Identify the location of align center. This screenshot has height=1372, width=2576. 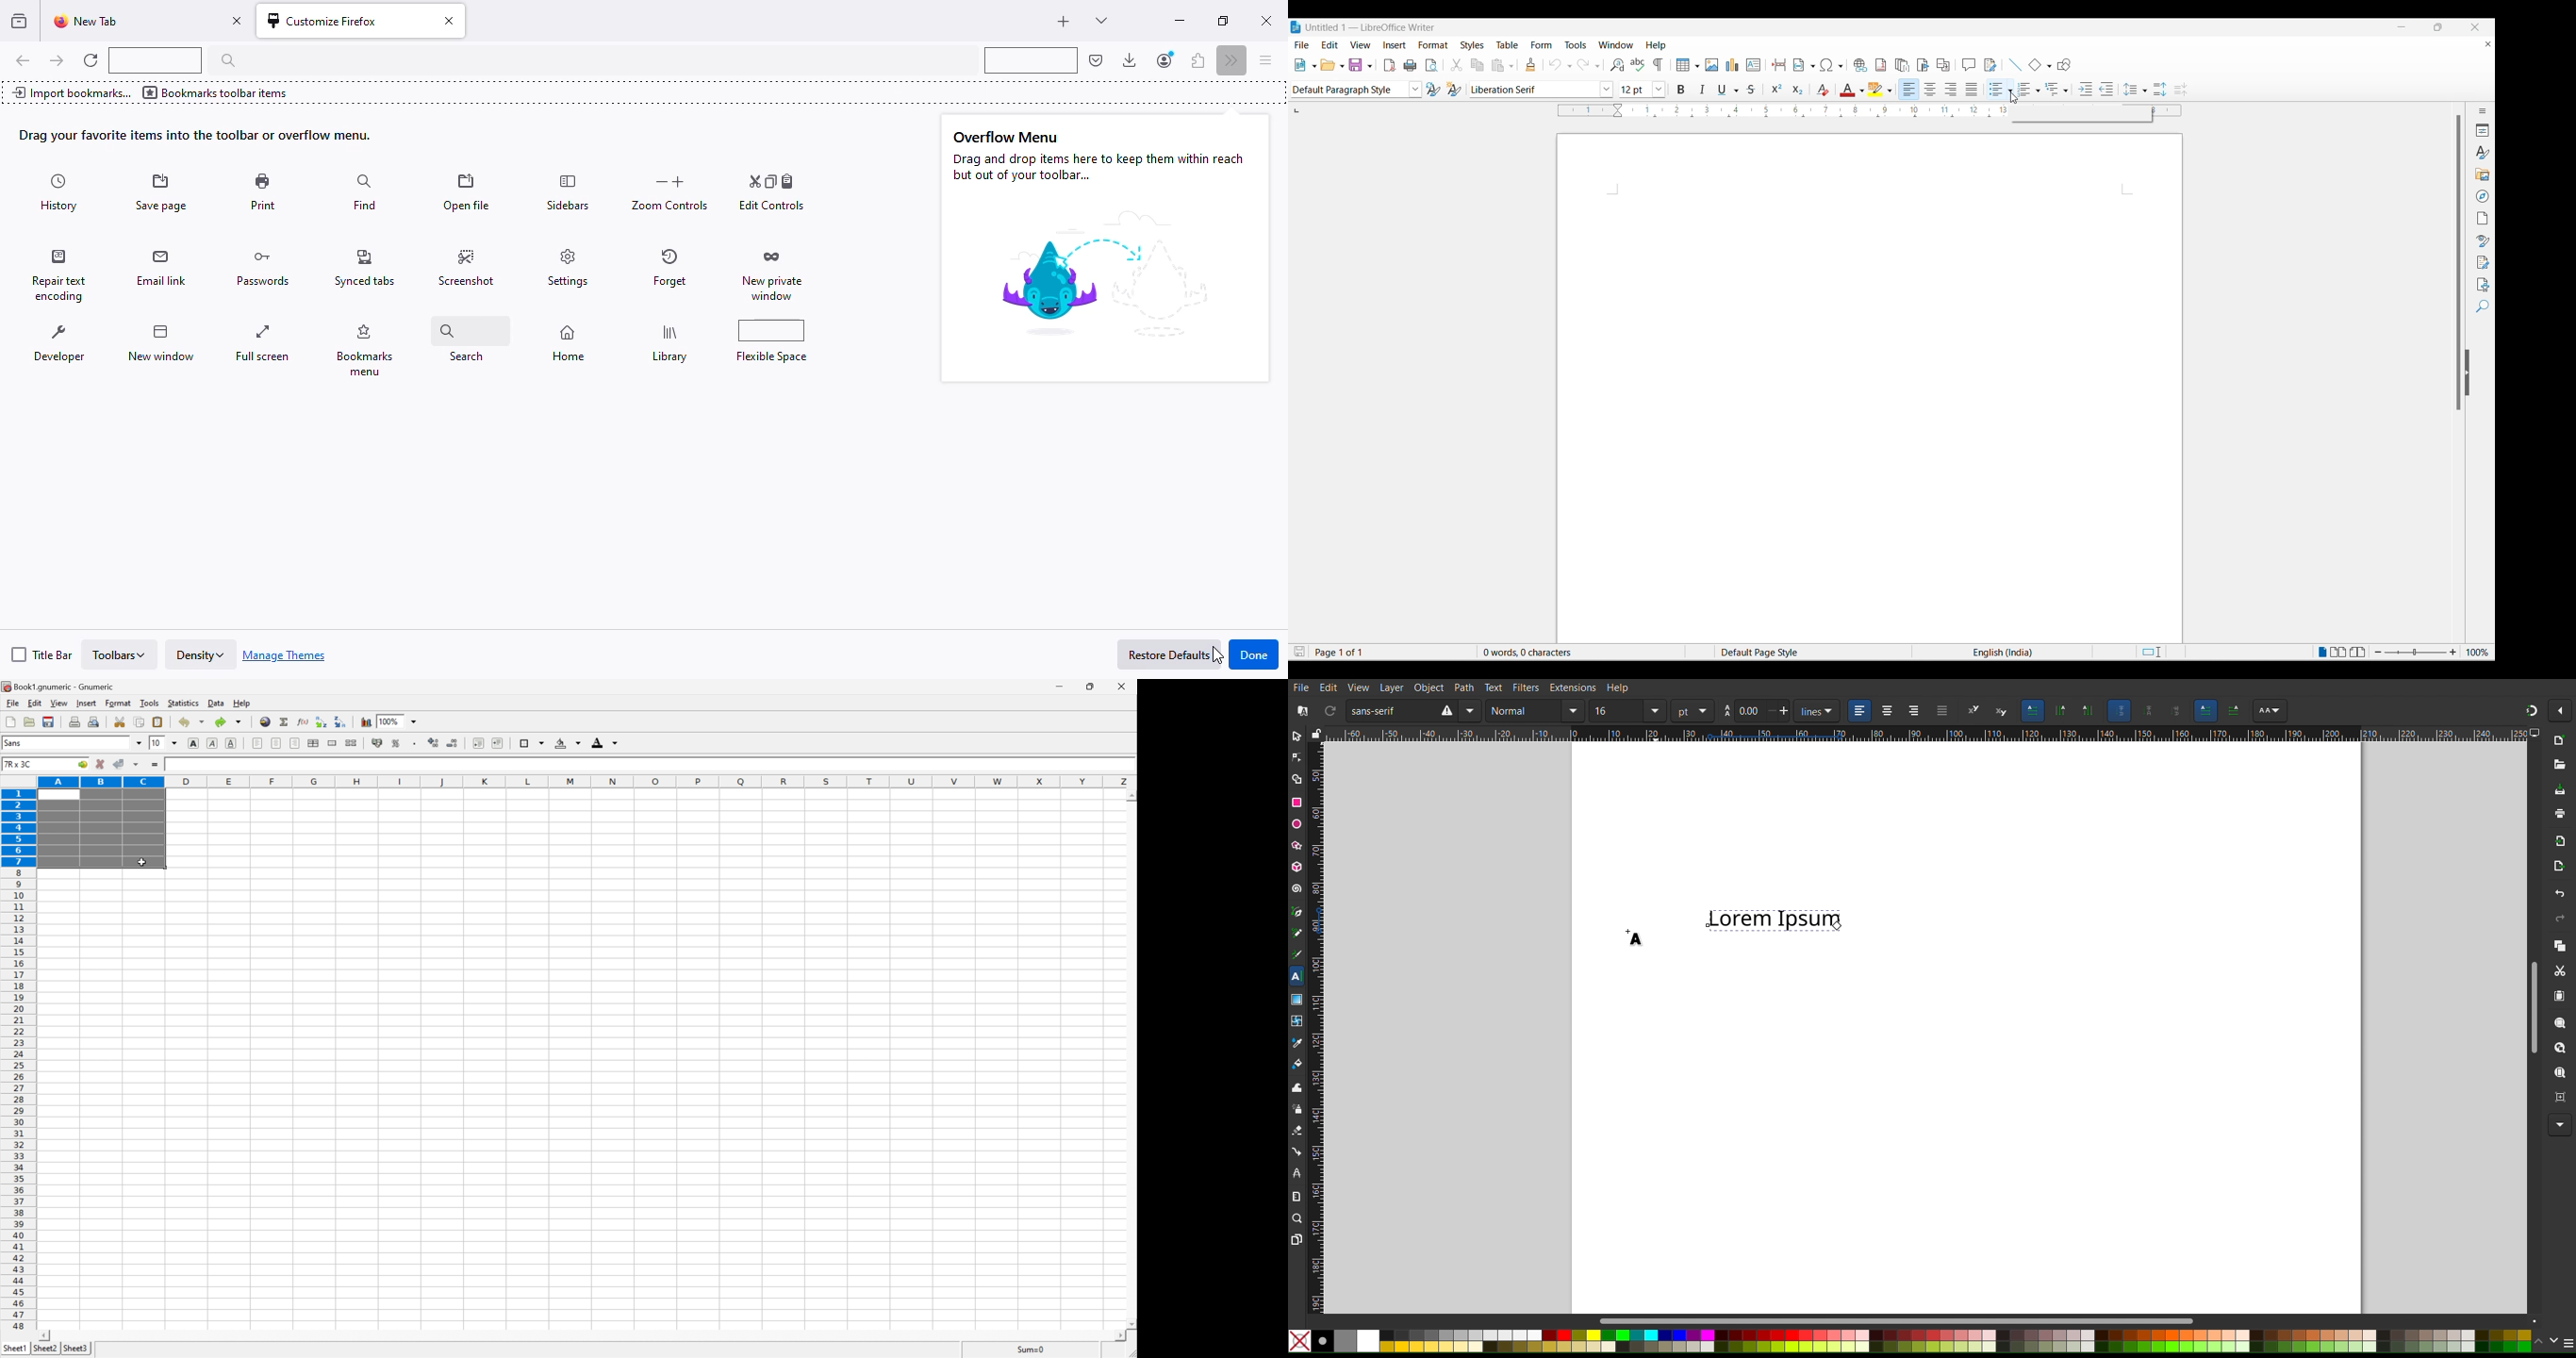
(1932, 89).